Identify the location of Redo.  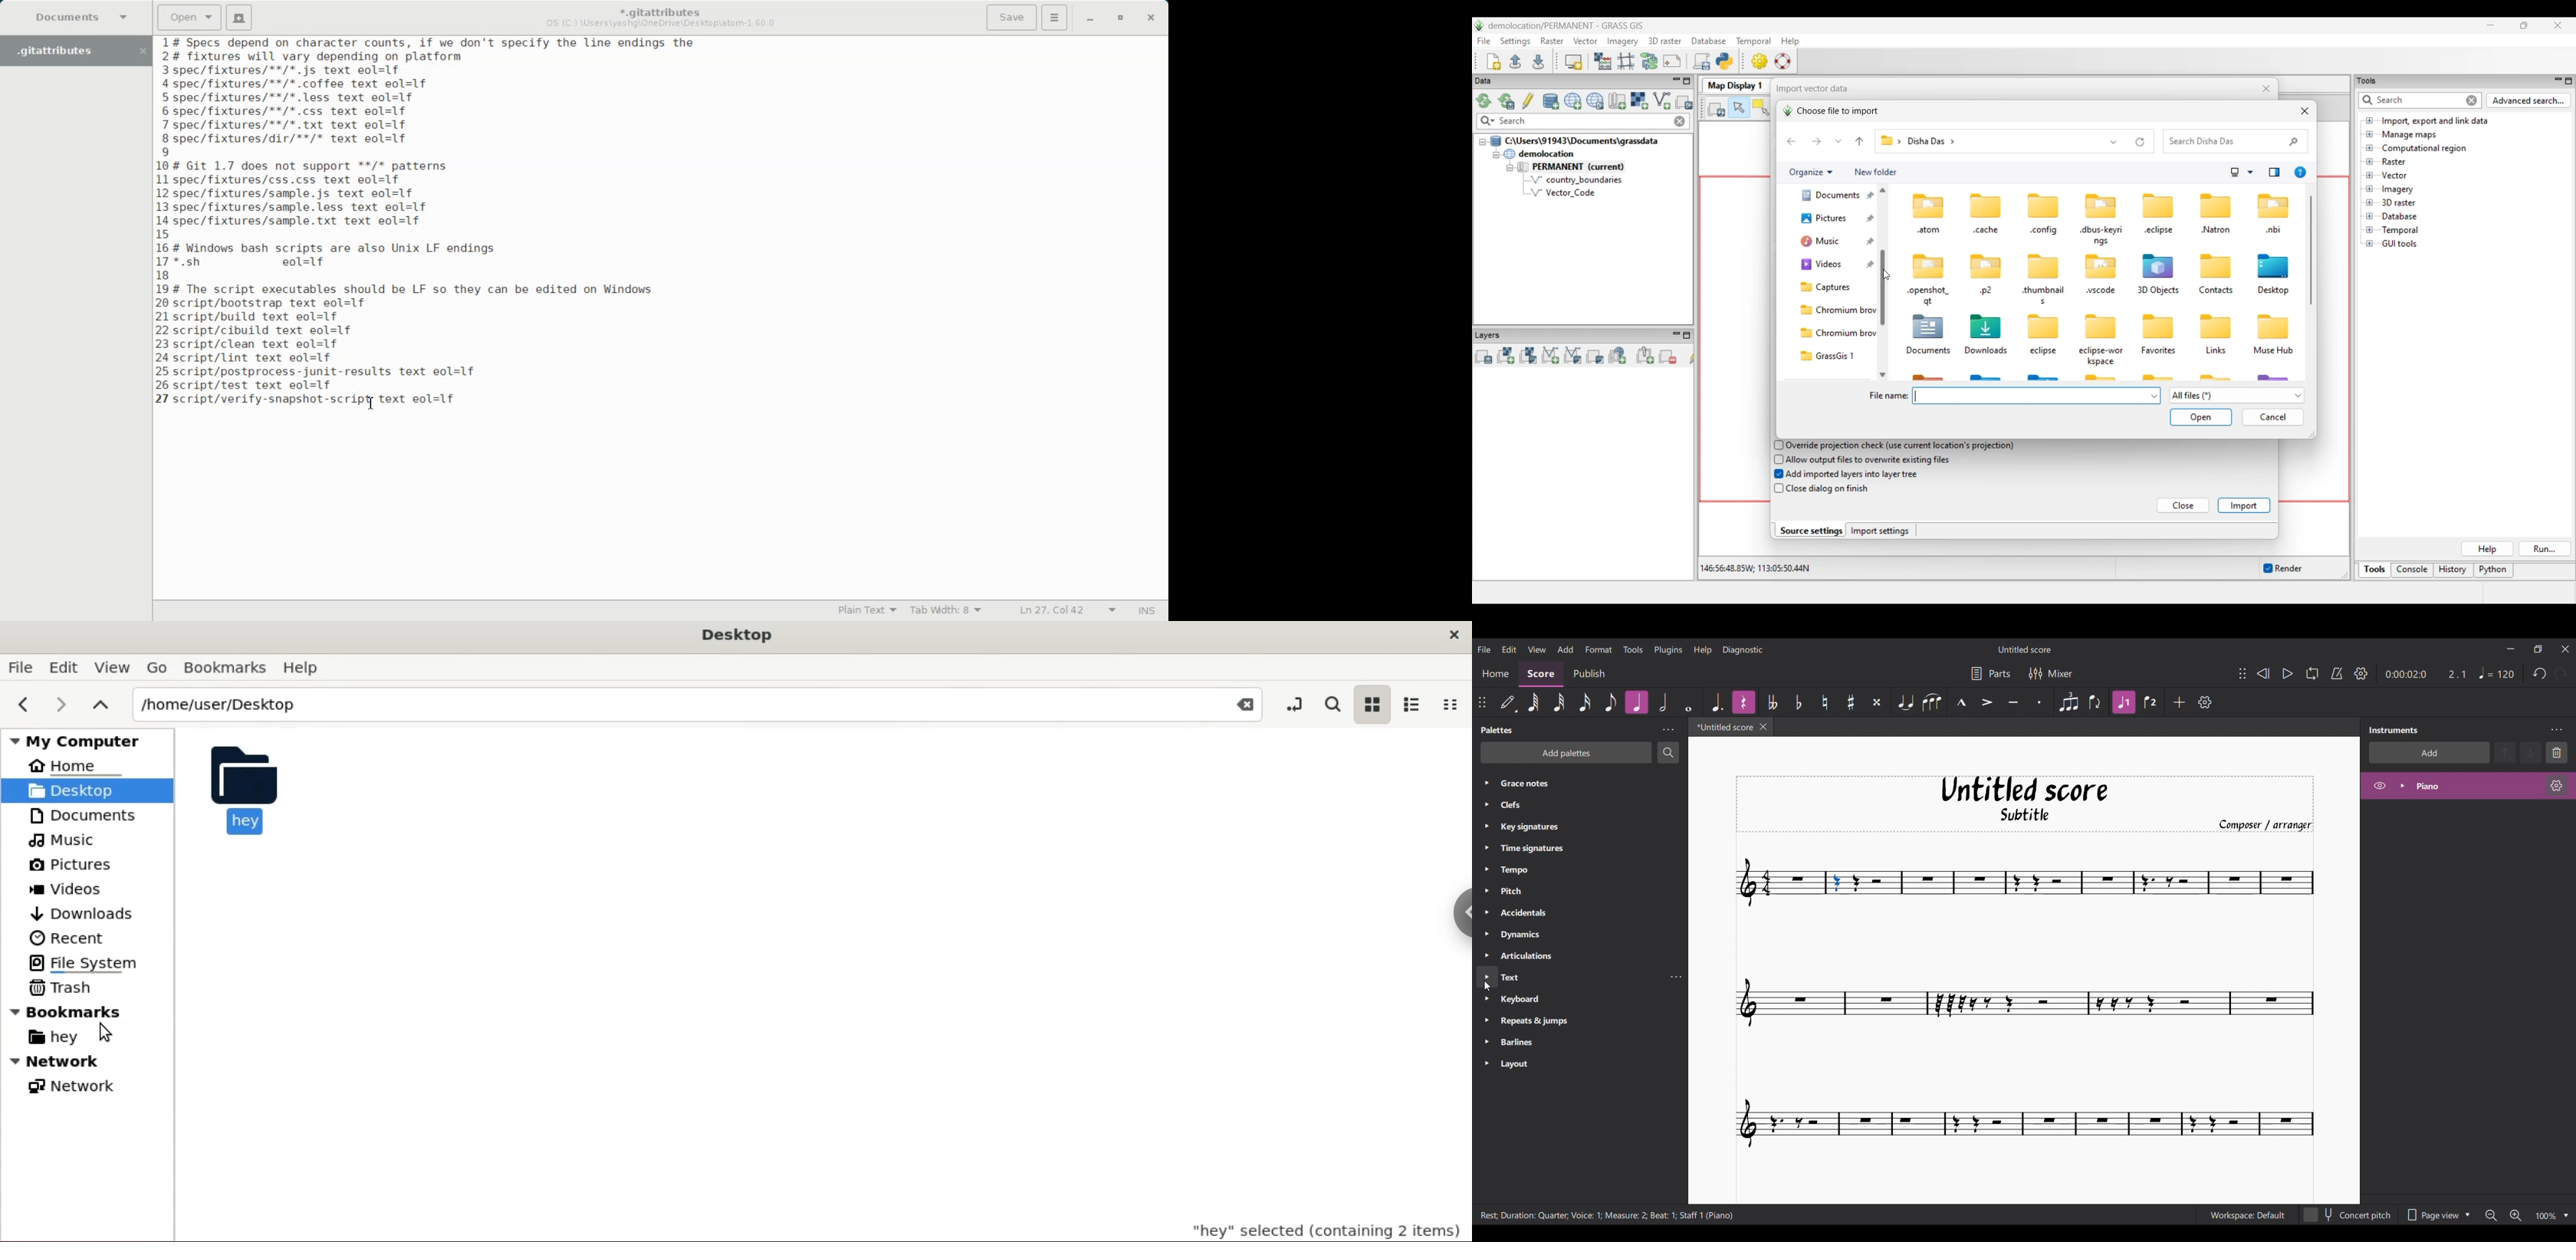
(2562, 673).